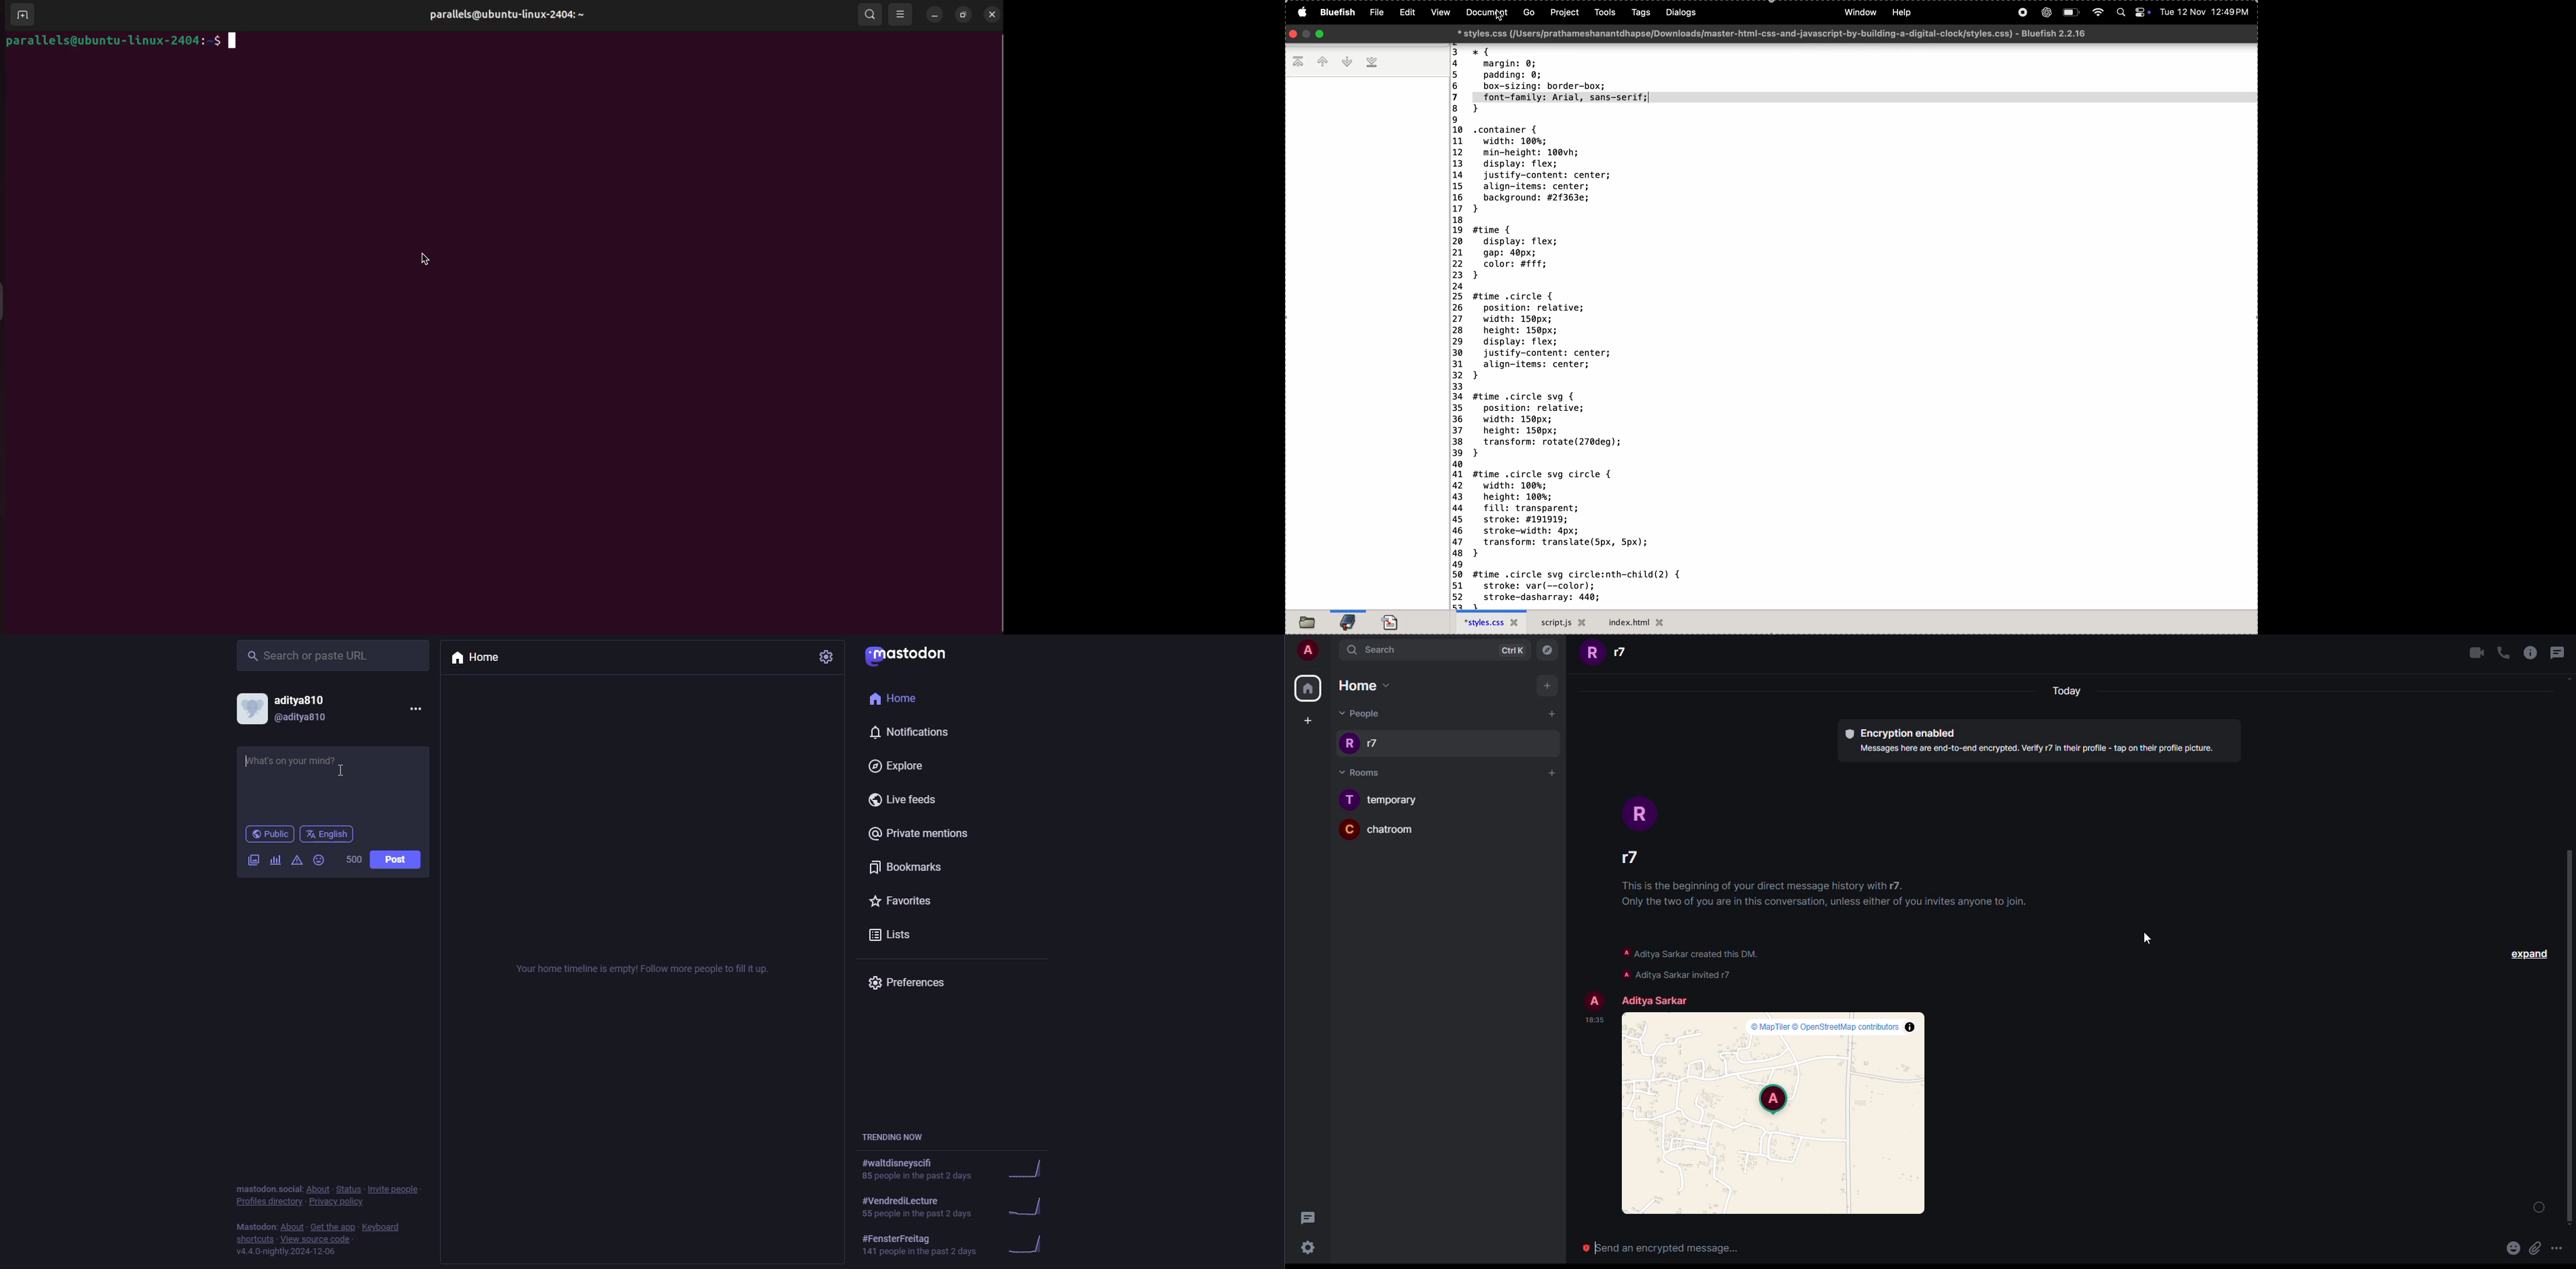  What do you see at coordinates (1305, 649) in the screenshot?
I see `User` at bounding box center [1305, 649].